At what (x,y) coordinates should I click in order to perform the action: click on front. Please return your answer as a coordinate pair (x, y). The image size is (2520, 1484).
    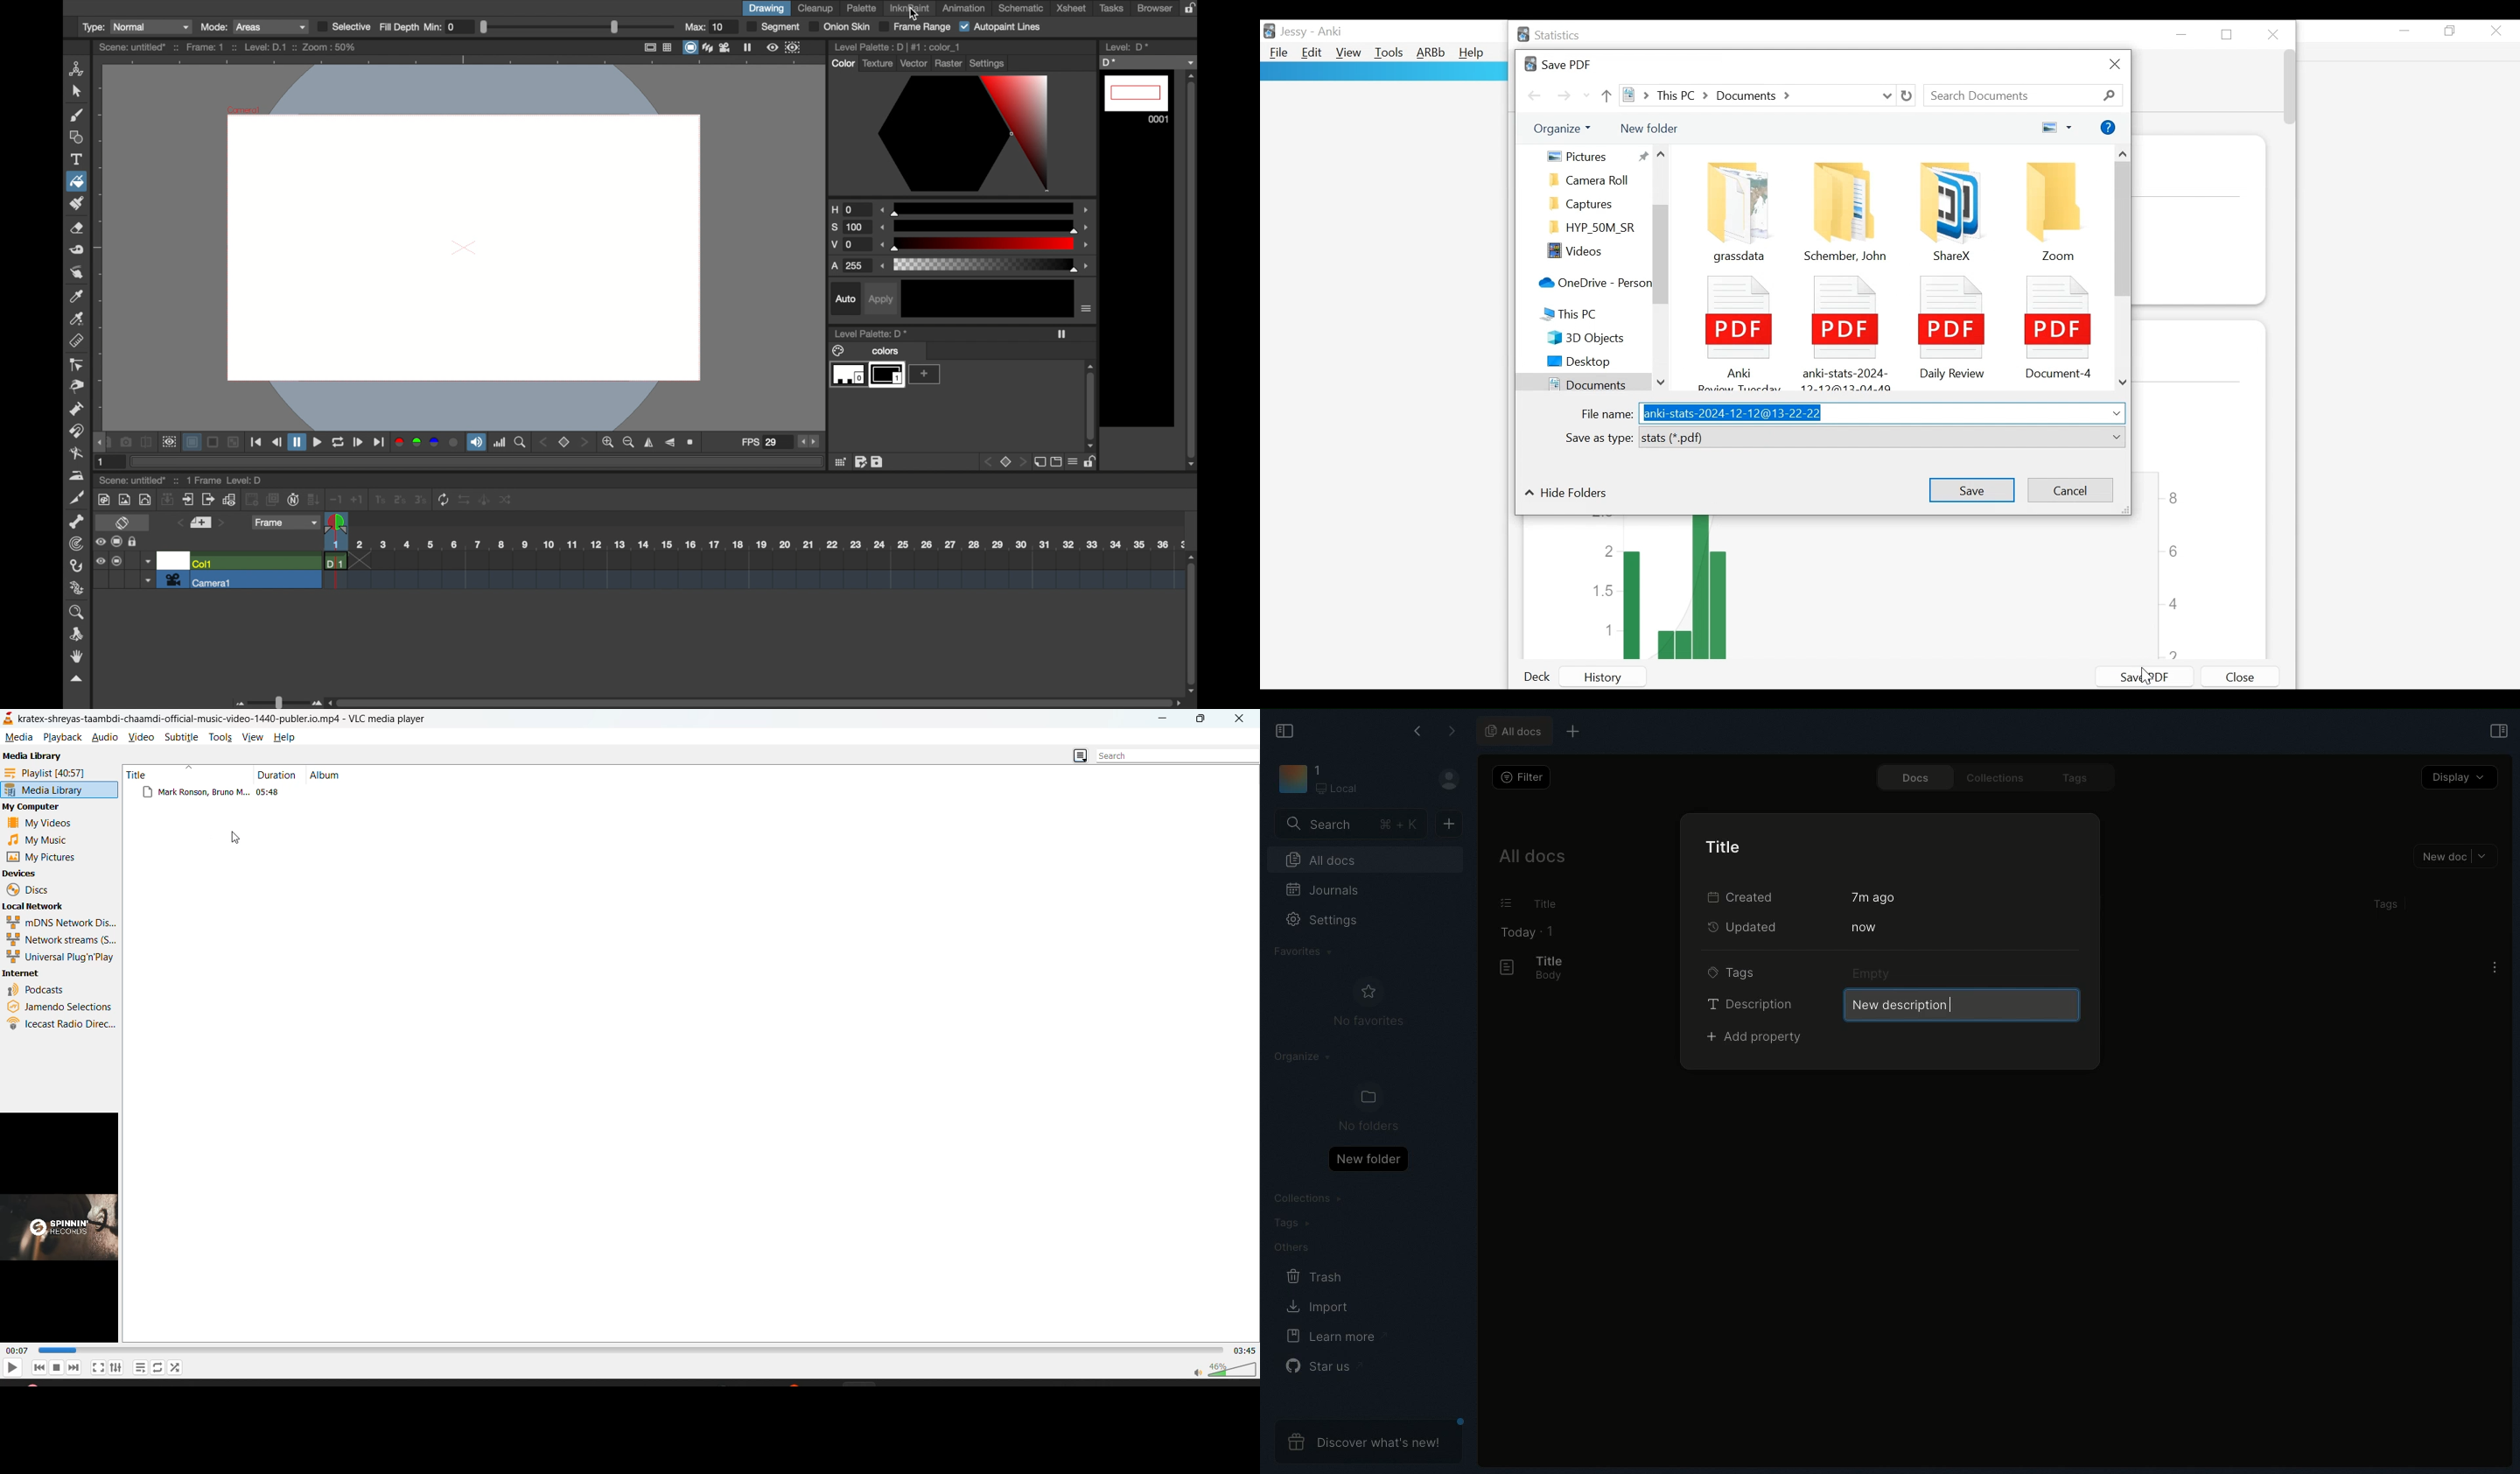
    Looking at the image, I should click on (586, 442).